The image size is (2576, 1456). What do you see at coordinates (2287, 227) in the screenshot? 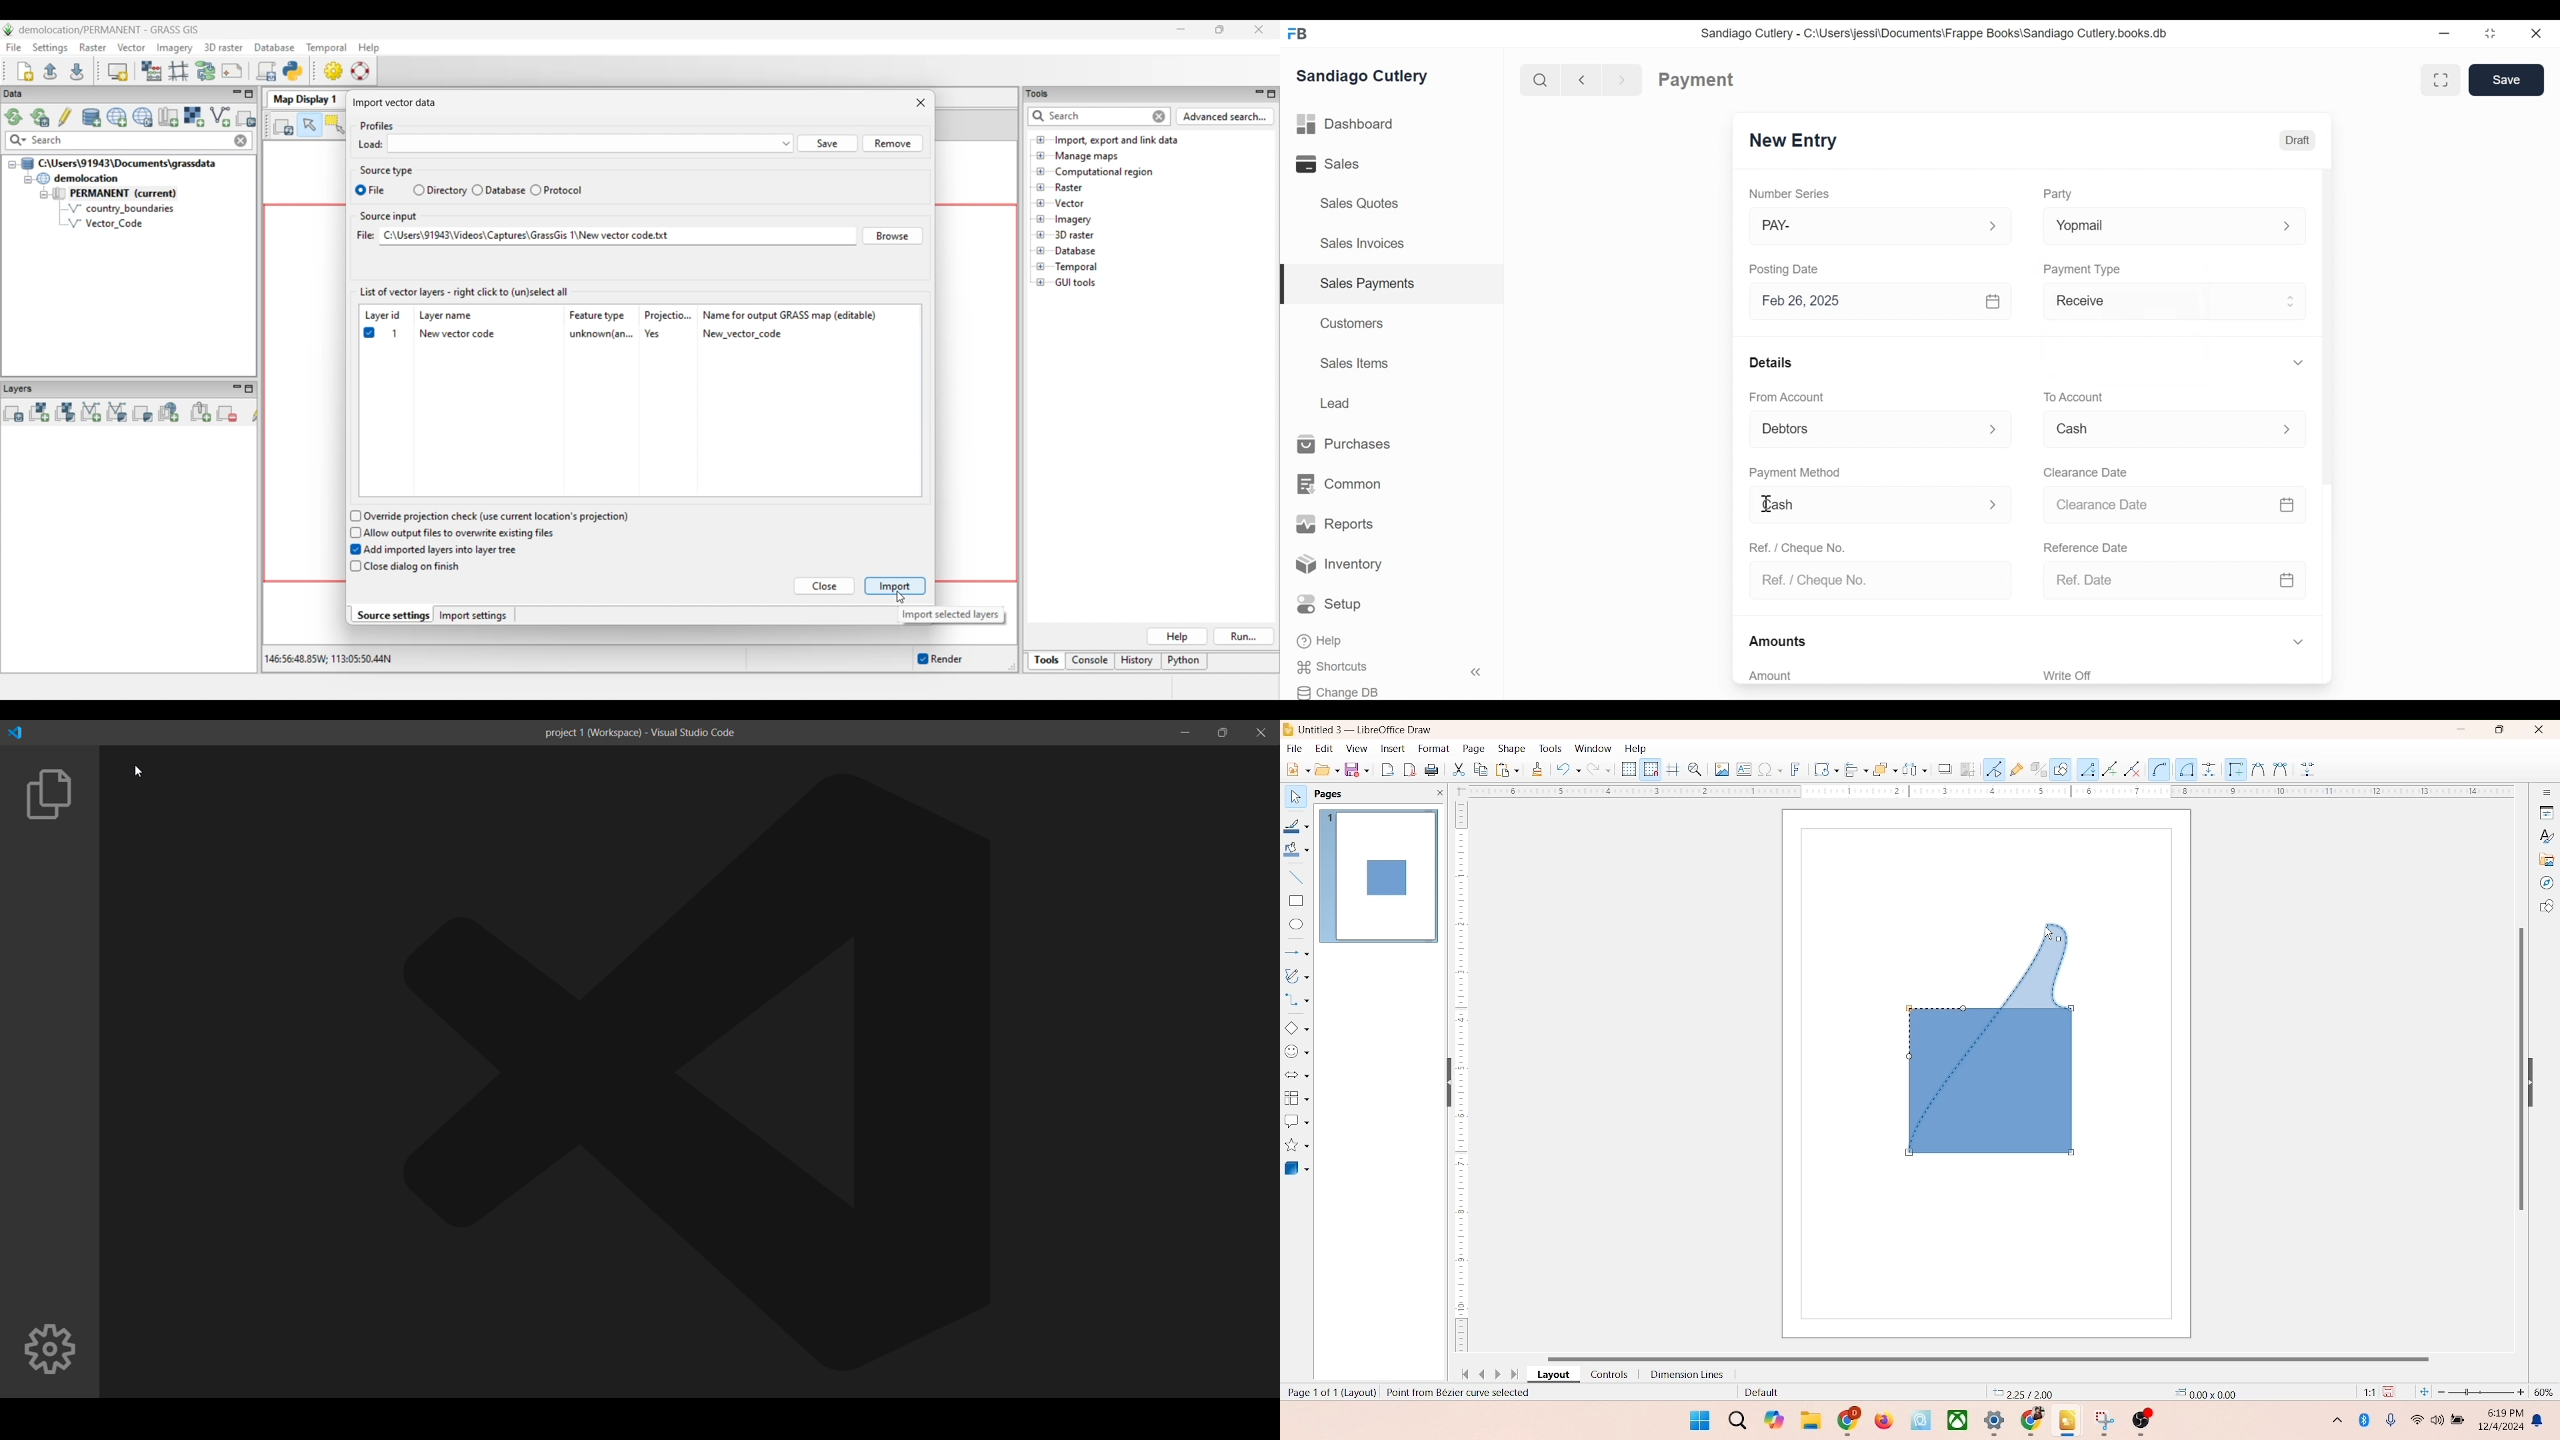
I see `Expand` at bounding box center [2287, 227].